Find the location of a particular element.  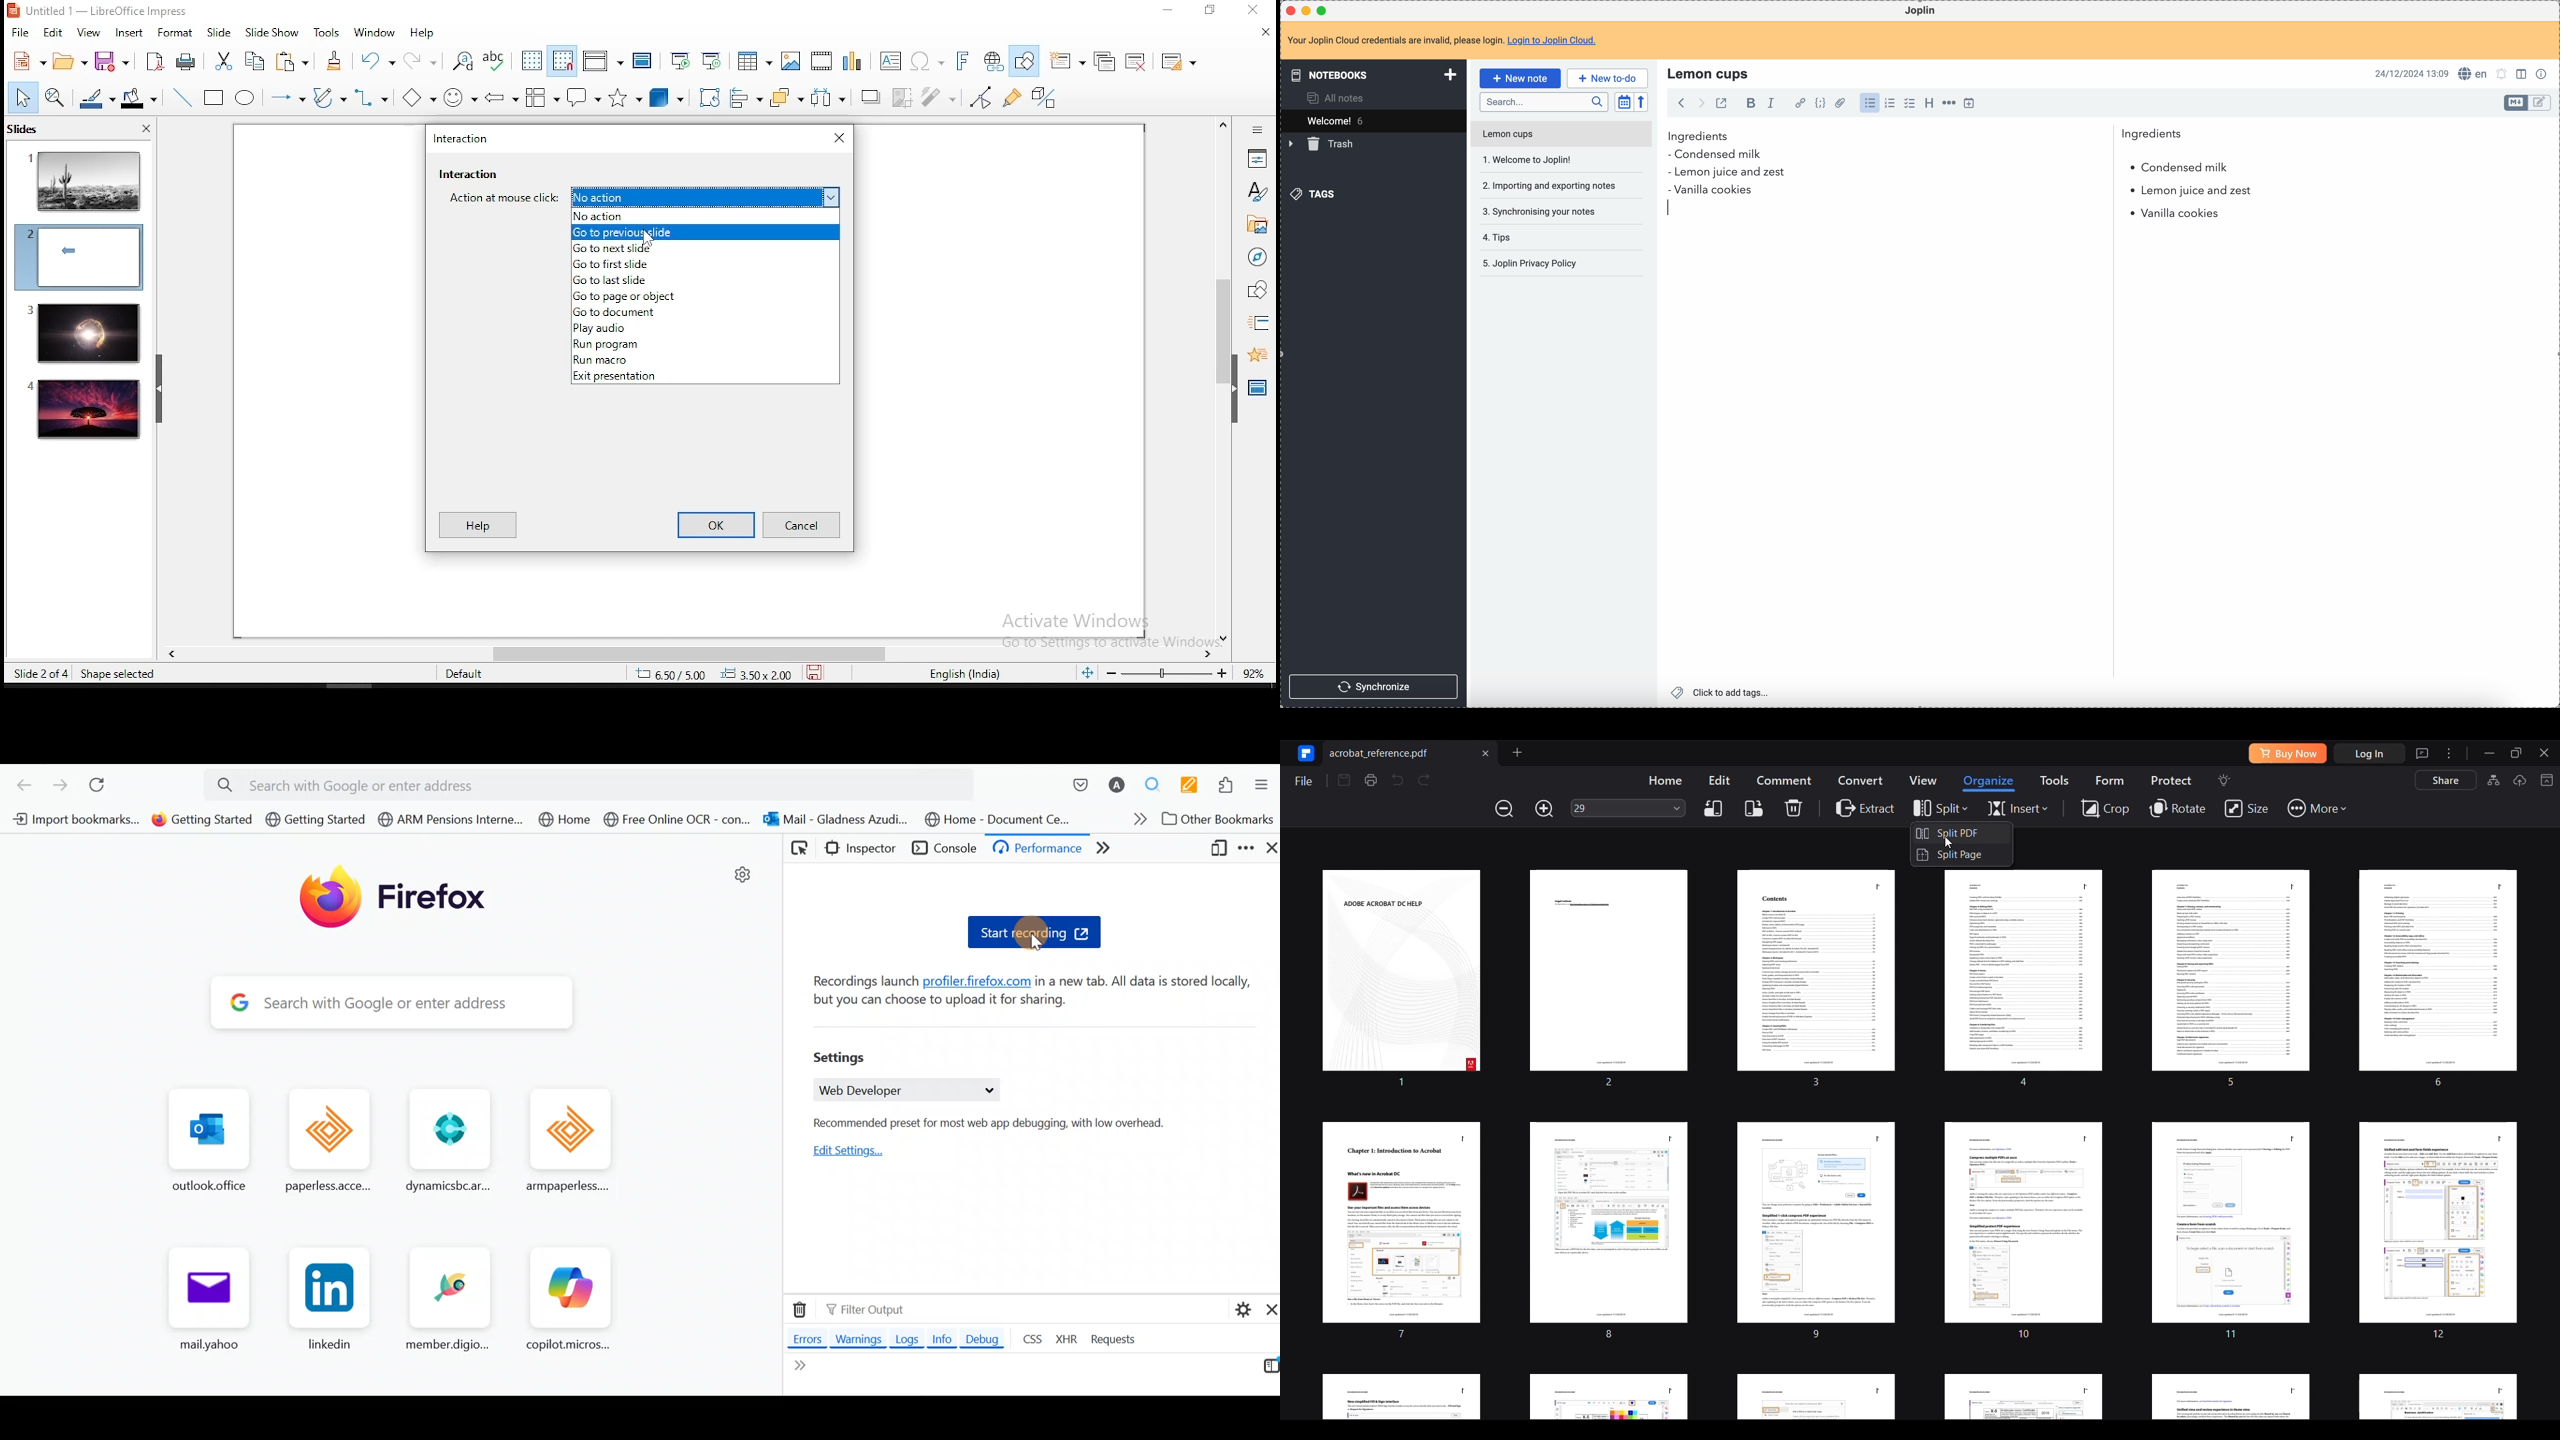

XHR is located at coordinates (1069, 1338).